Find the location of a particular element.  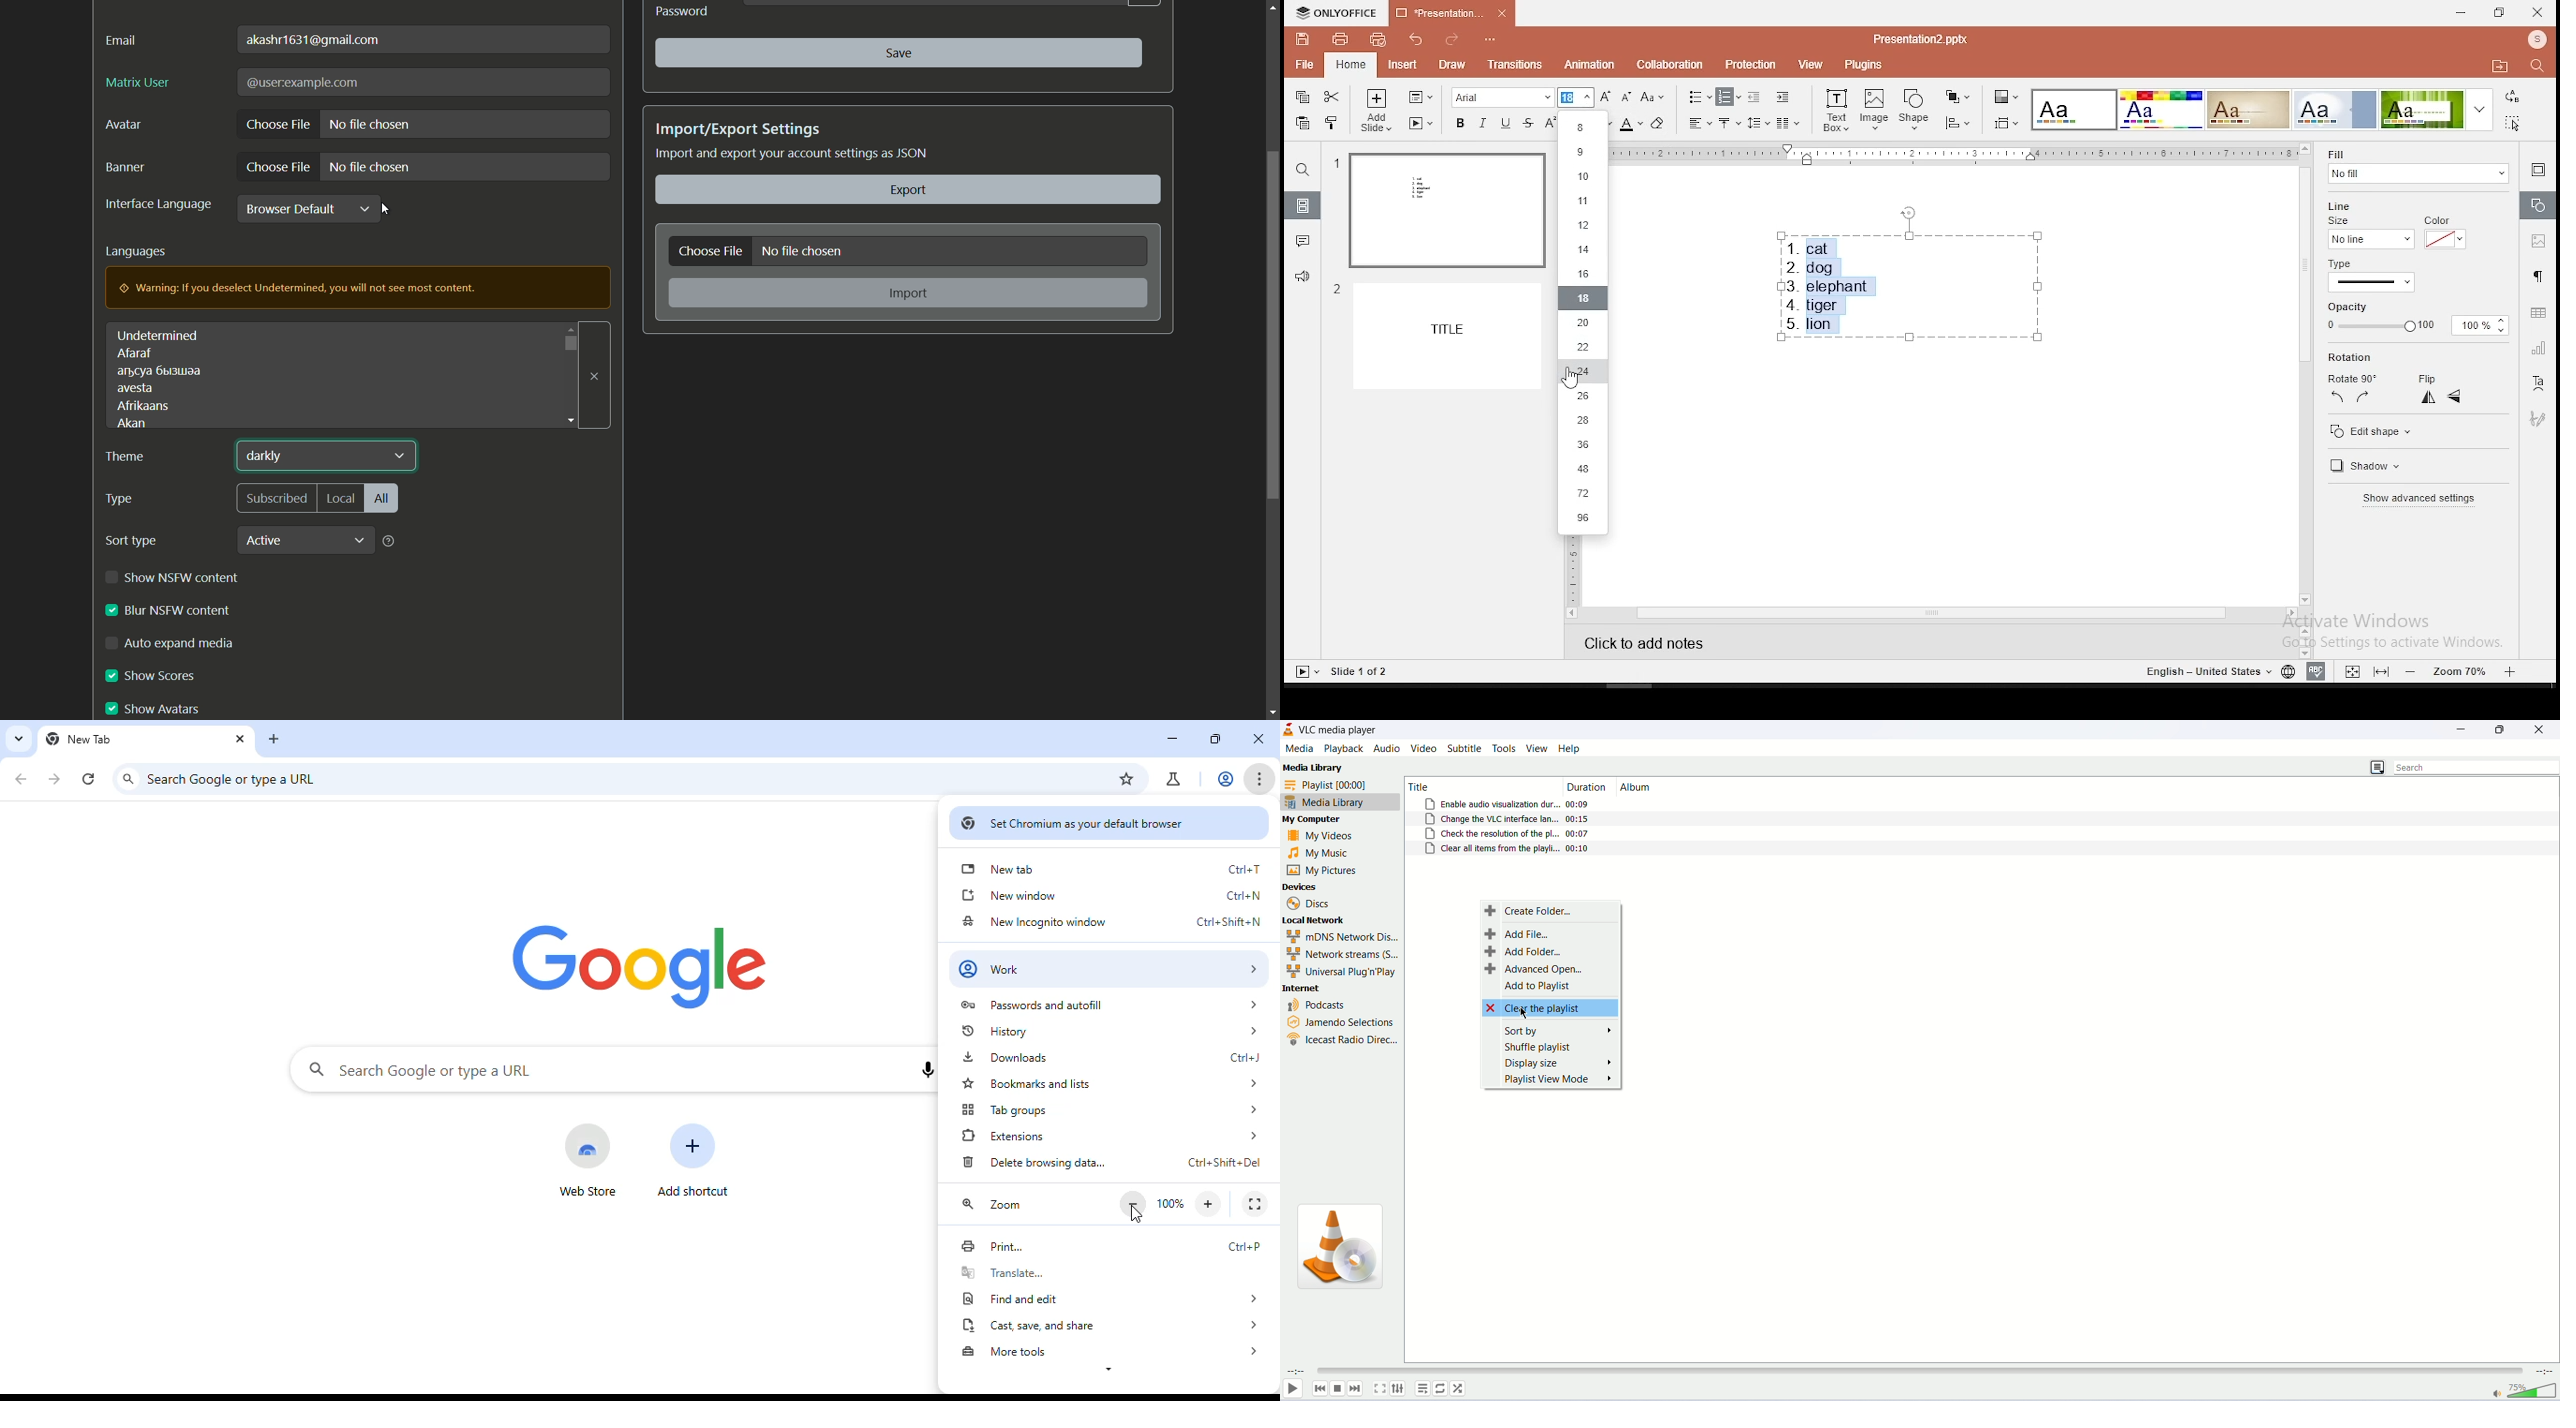

eraser tool is located at coordinates (1658, 125).